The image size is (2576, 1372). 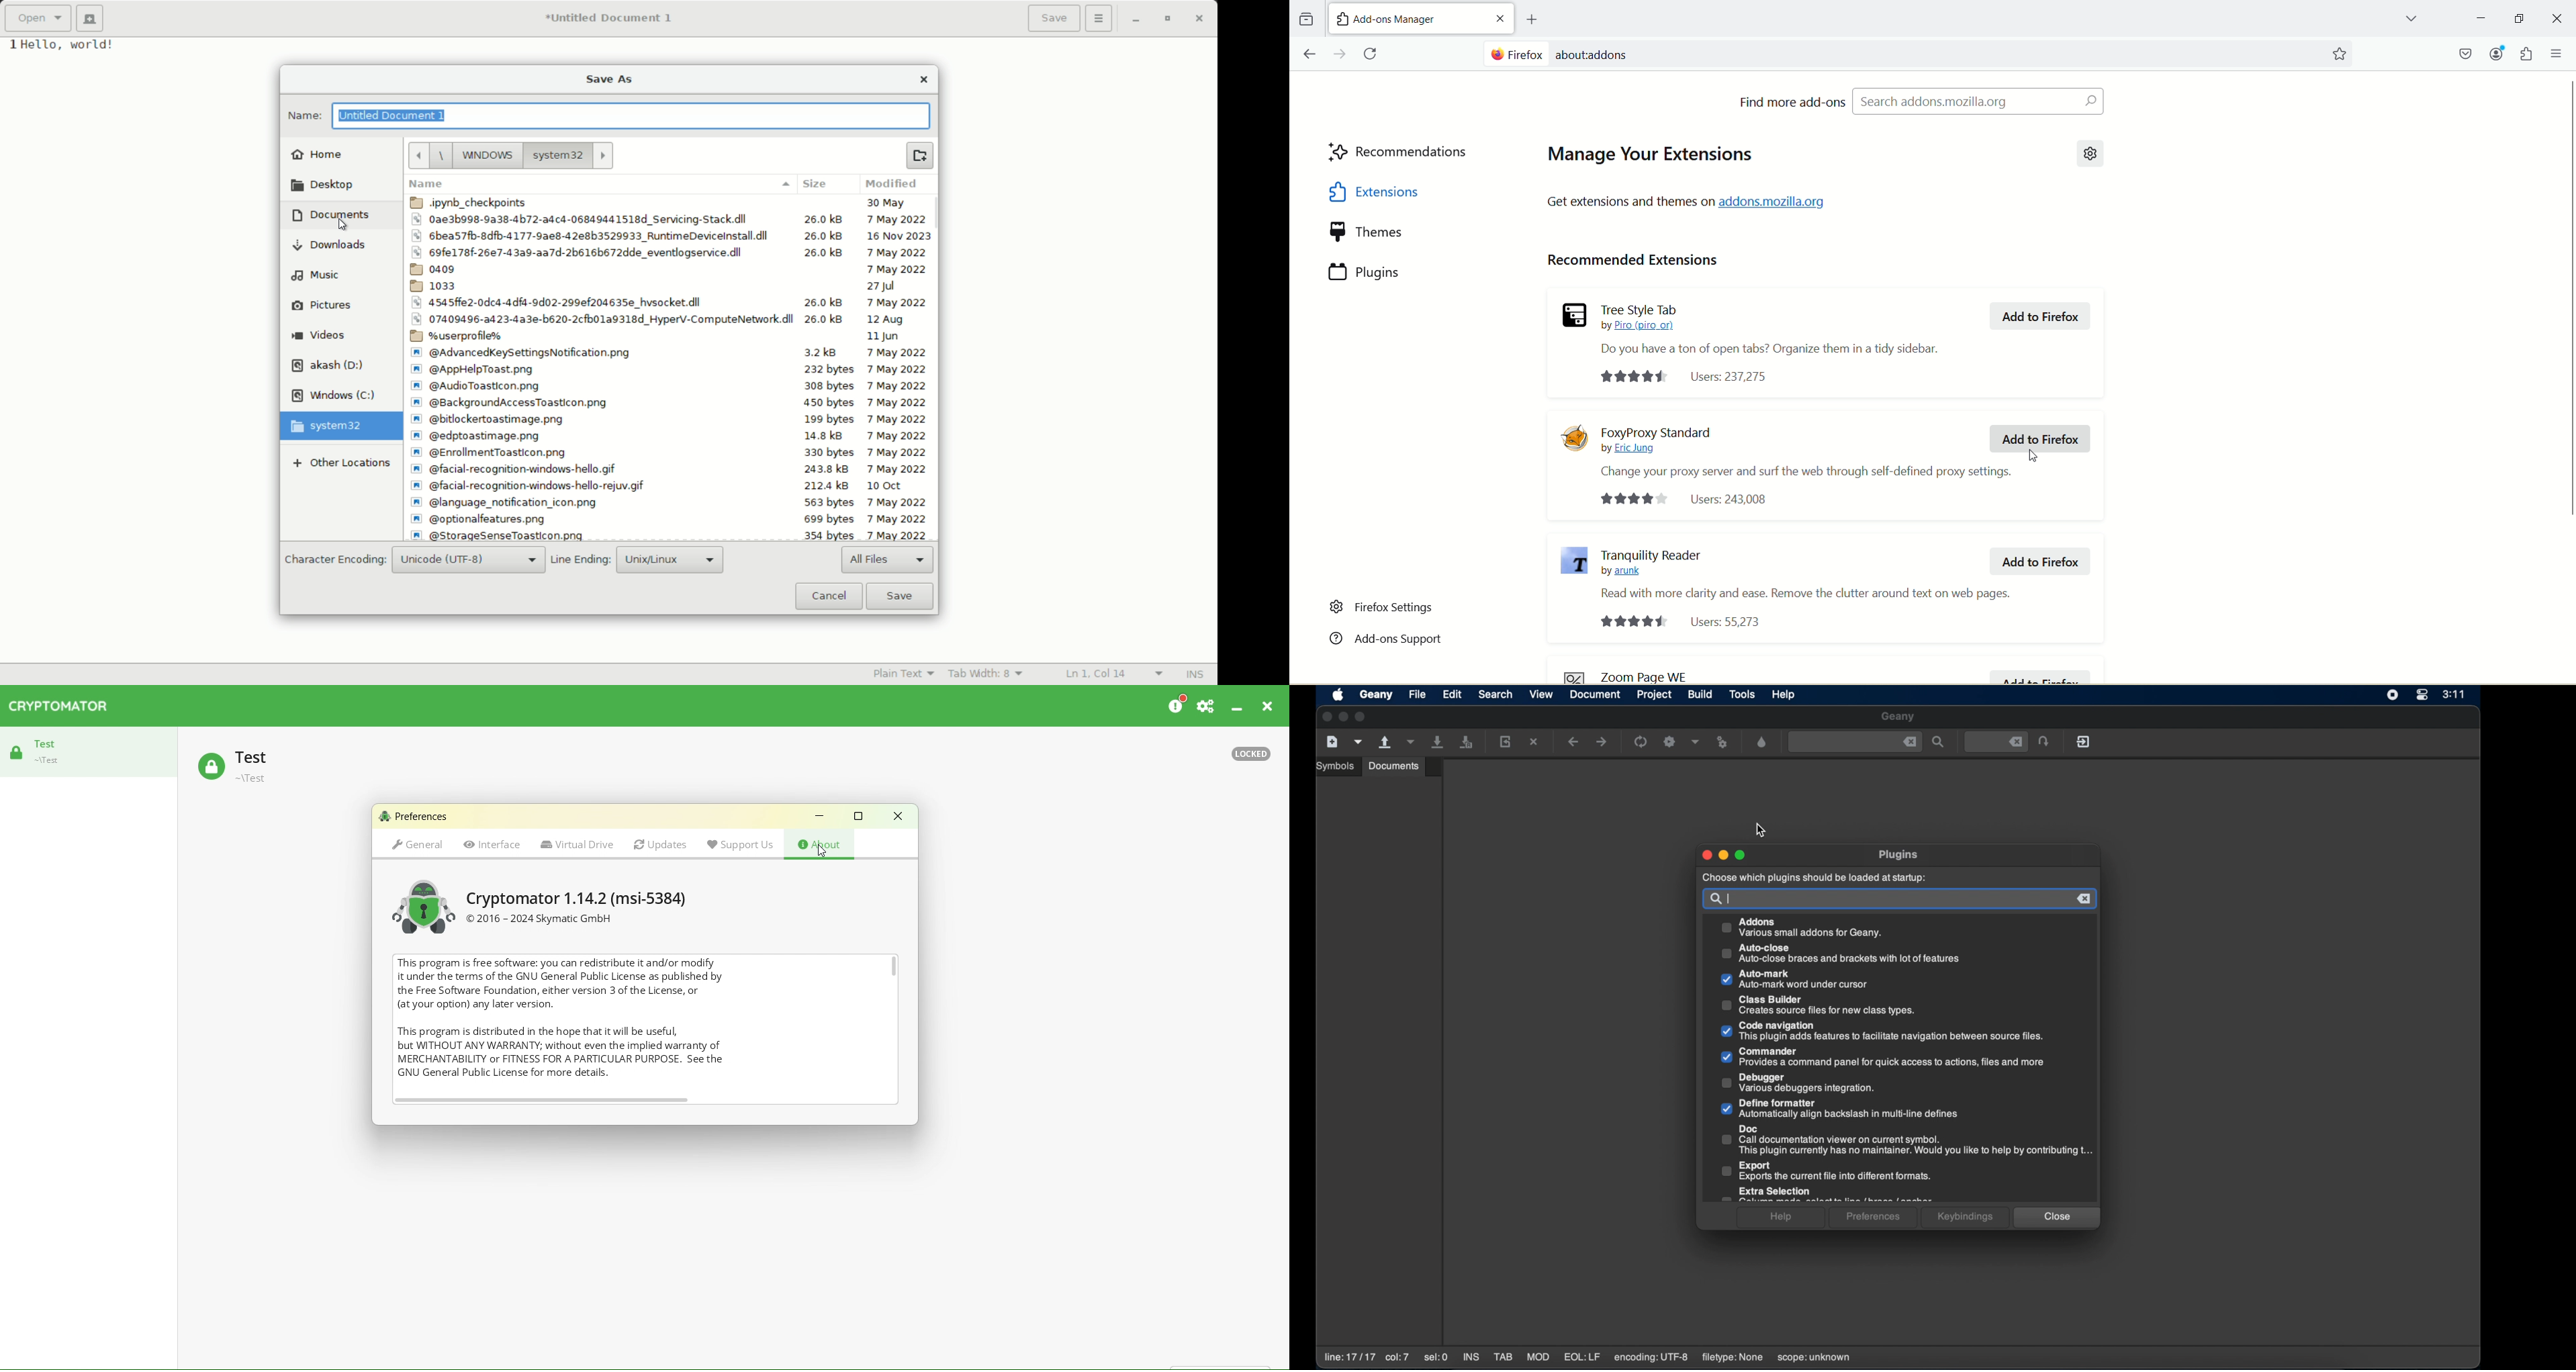 What do you see at coordinates (1792, 101) in the screenshot?
I see `Find more add ons` at bounding box center [1792, 101].